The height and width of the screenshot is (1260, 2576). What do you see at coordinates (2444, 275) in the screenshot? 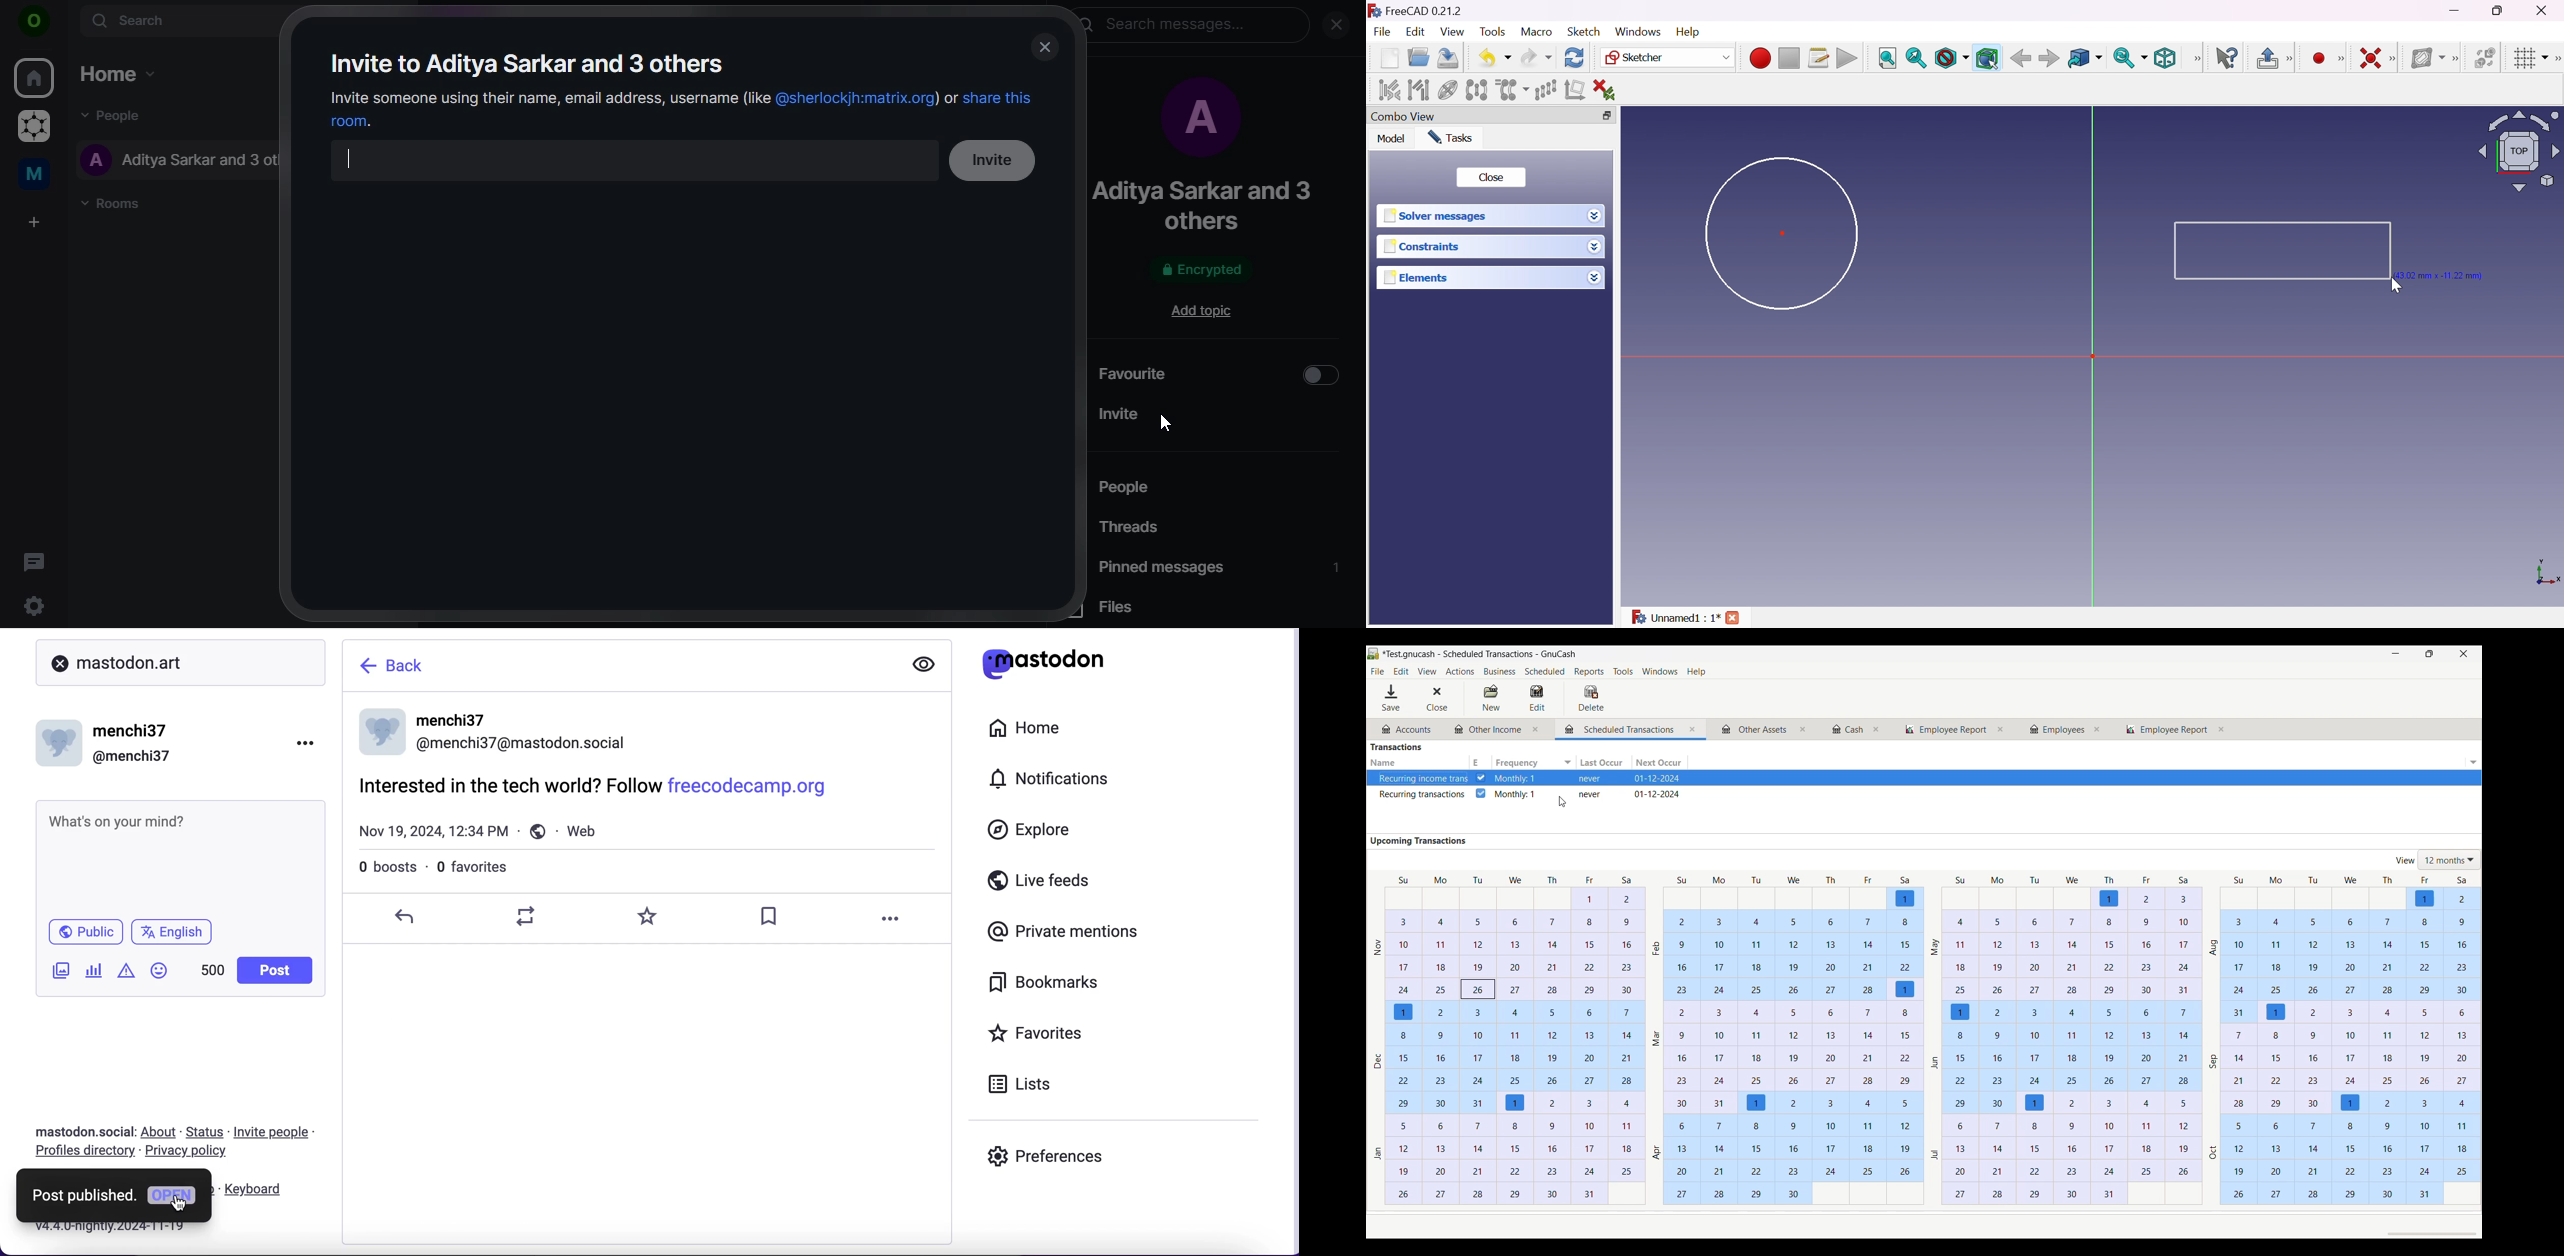
I see `(13.02 mm × -11.22 mm)` at bounding box center [2444, 275].